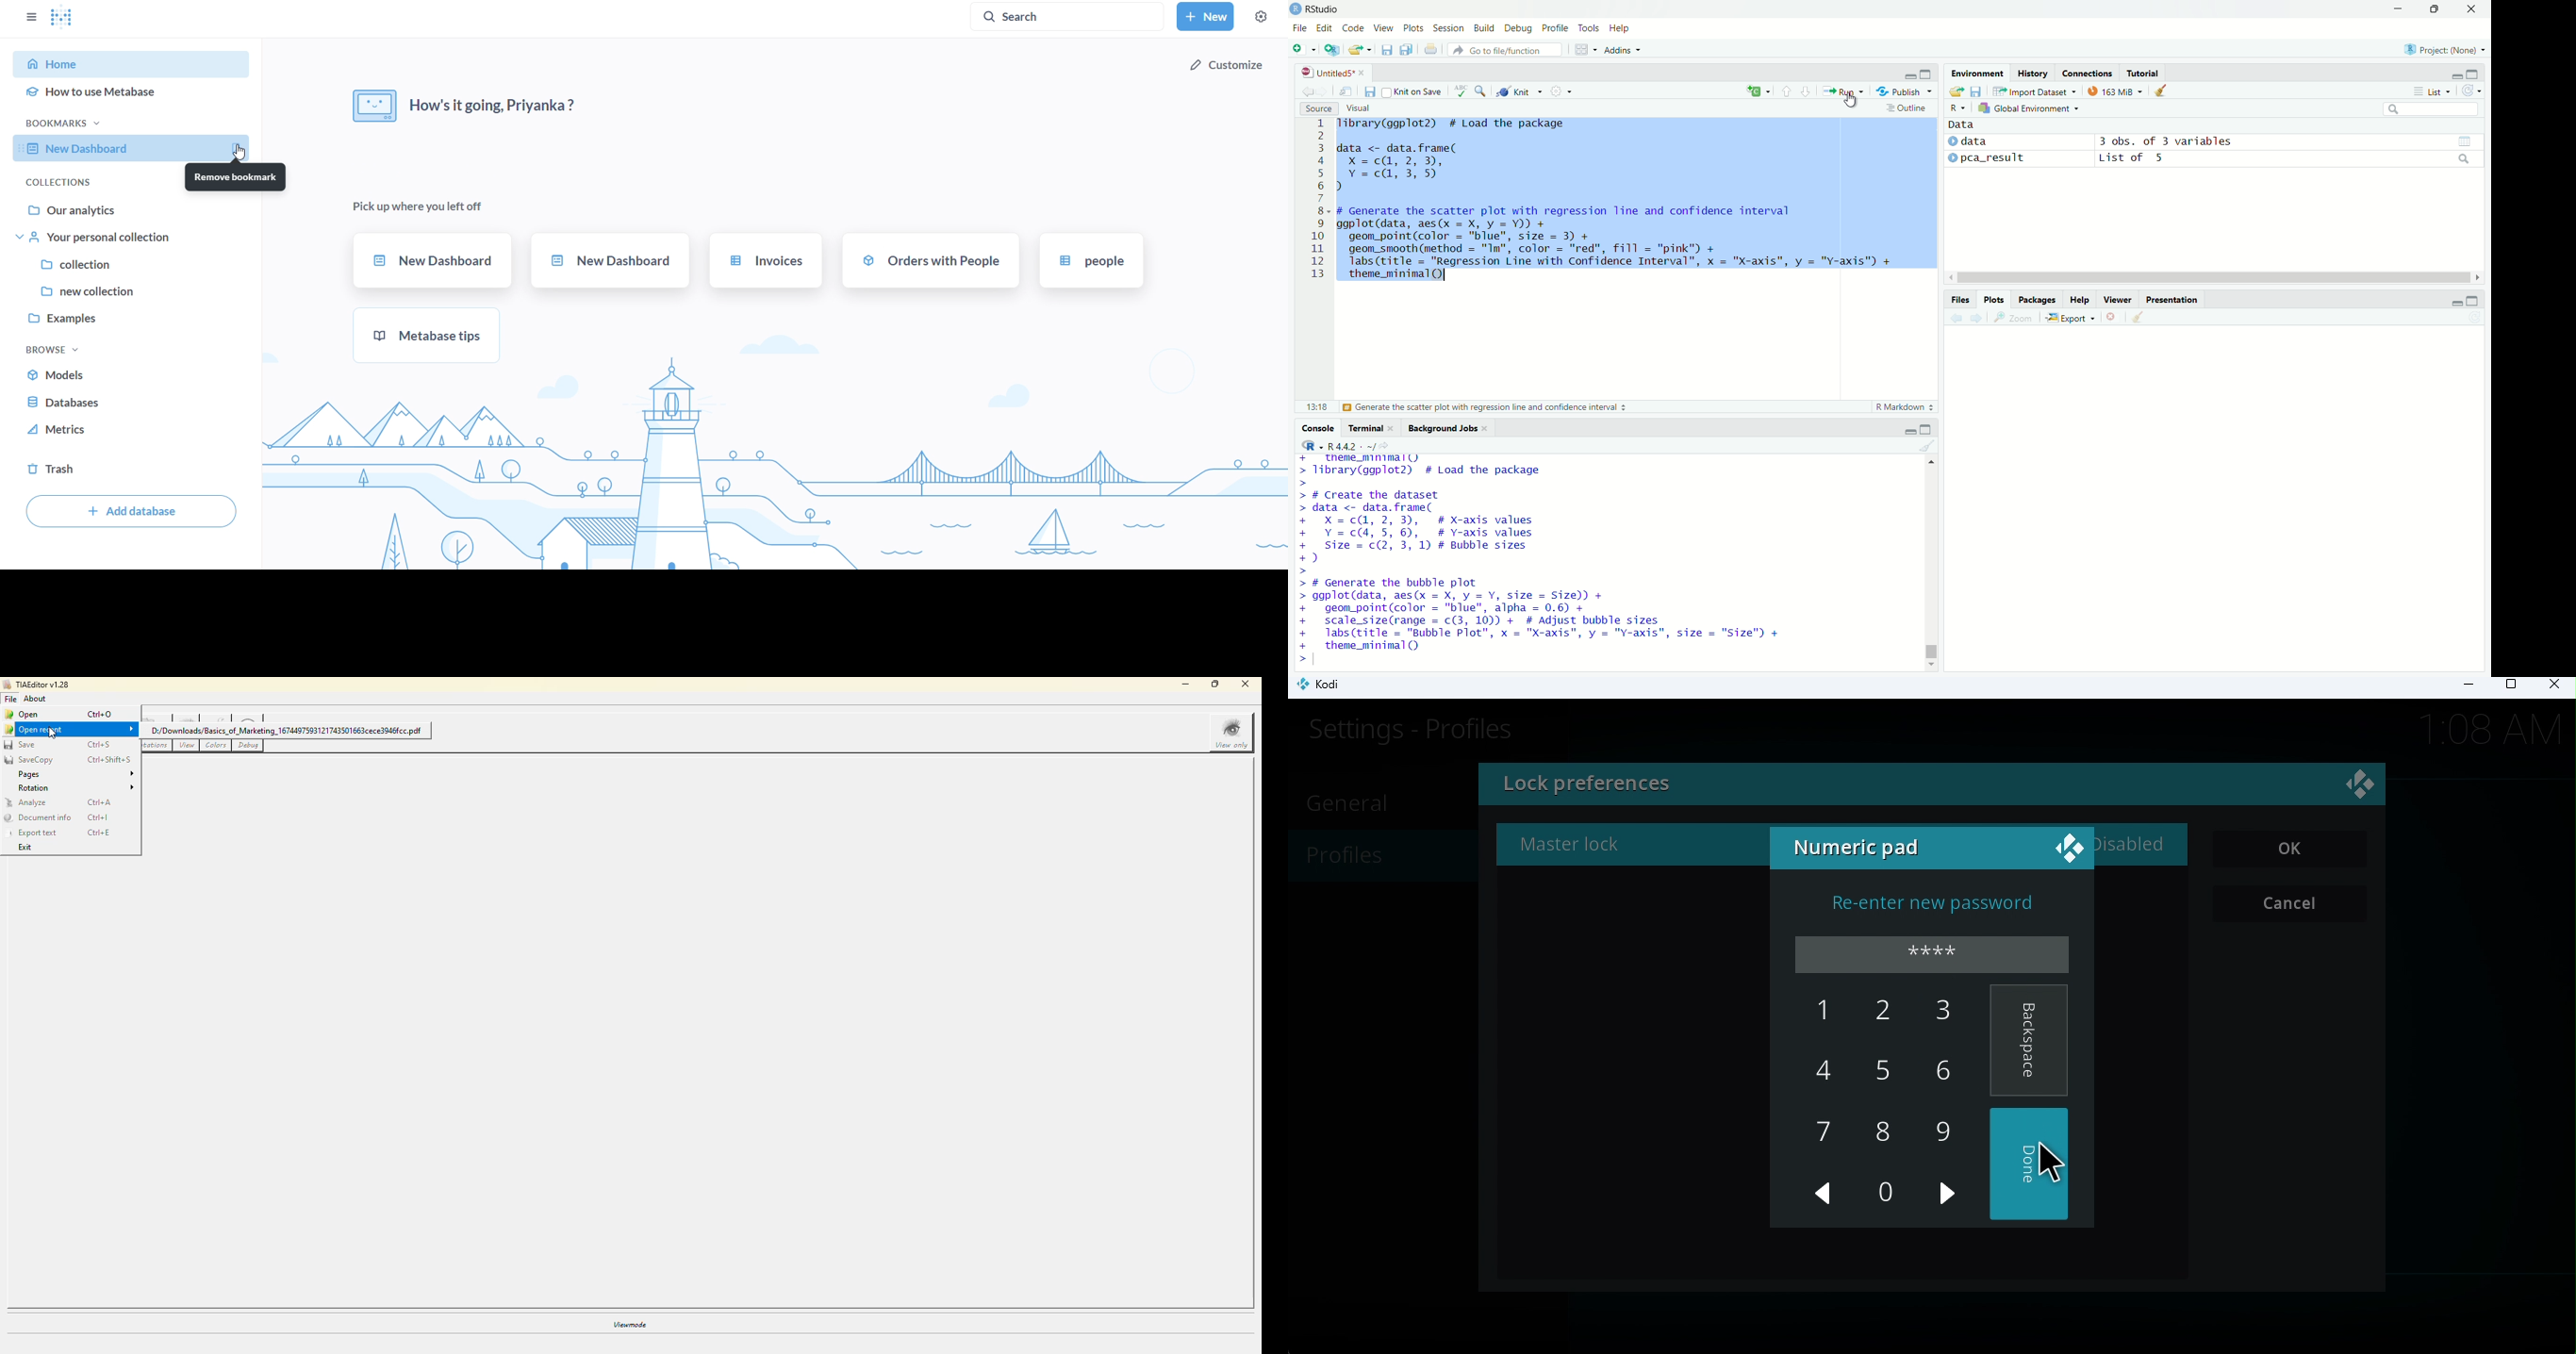  What do you see at coordinates (1938, 1069) in the screenshot?
I see `6` at bounding box center [1938, 1069].